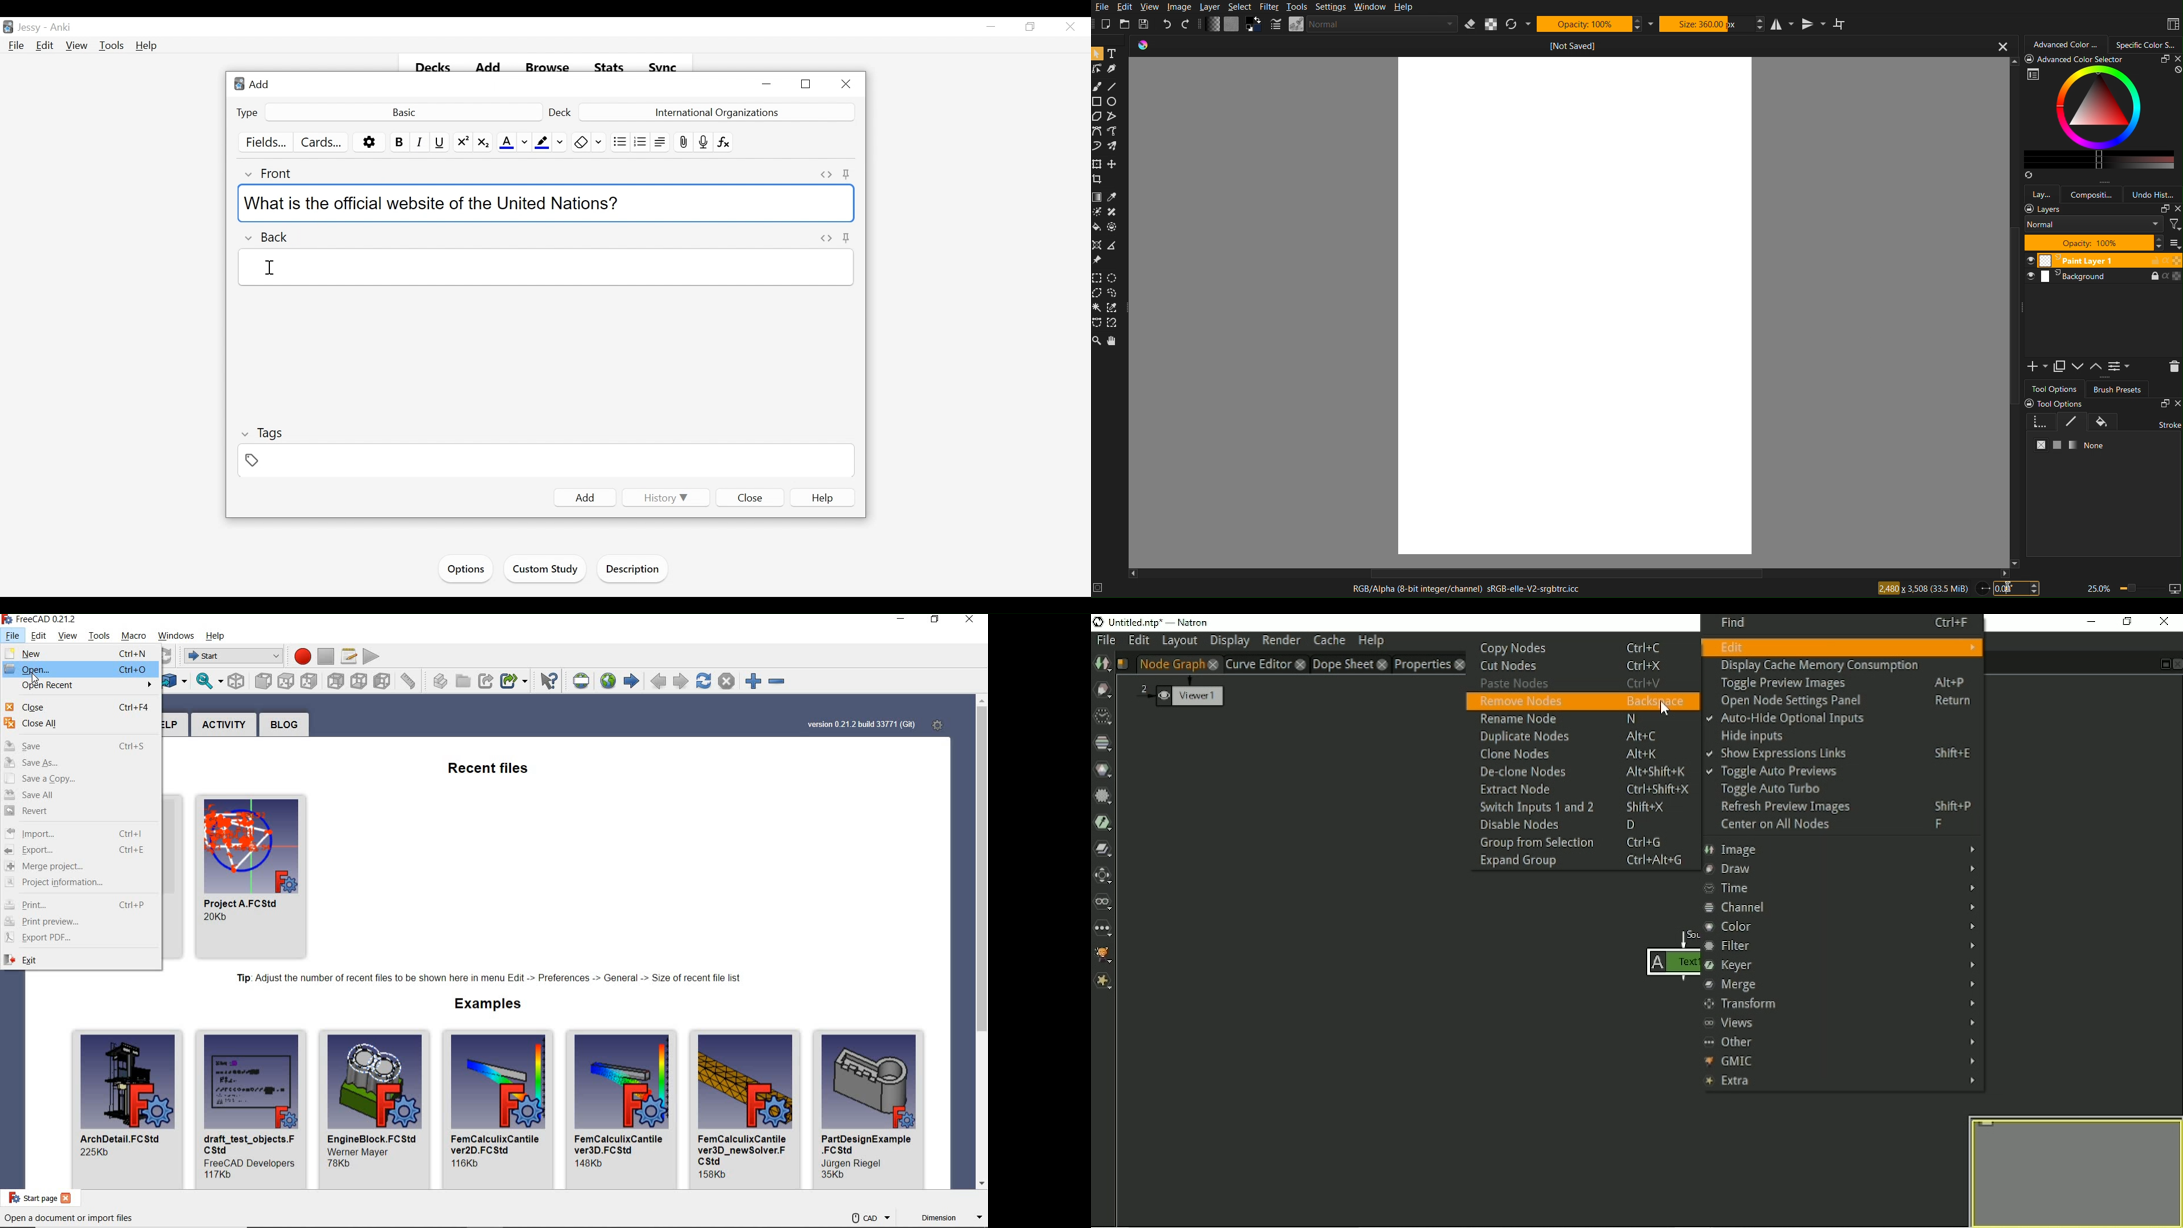 The image size is (2184, 1232). Describe the element at coordinates (592, 1163) in the screenshot. I see `size` at that location.